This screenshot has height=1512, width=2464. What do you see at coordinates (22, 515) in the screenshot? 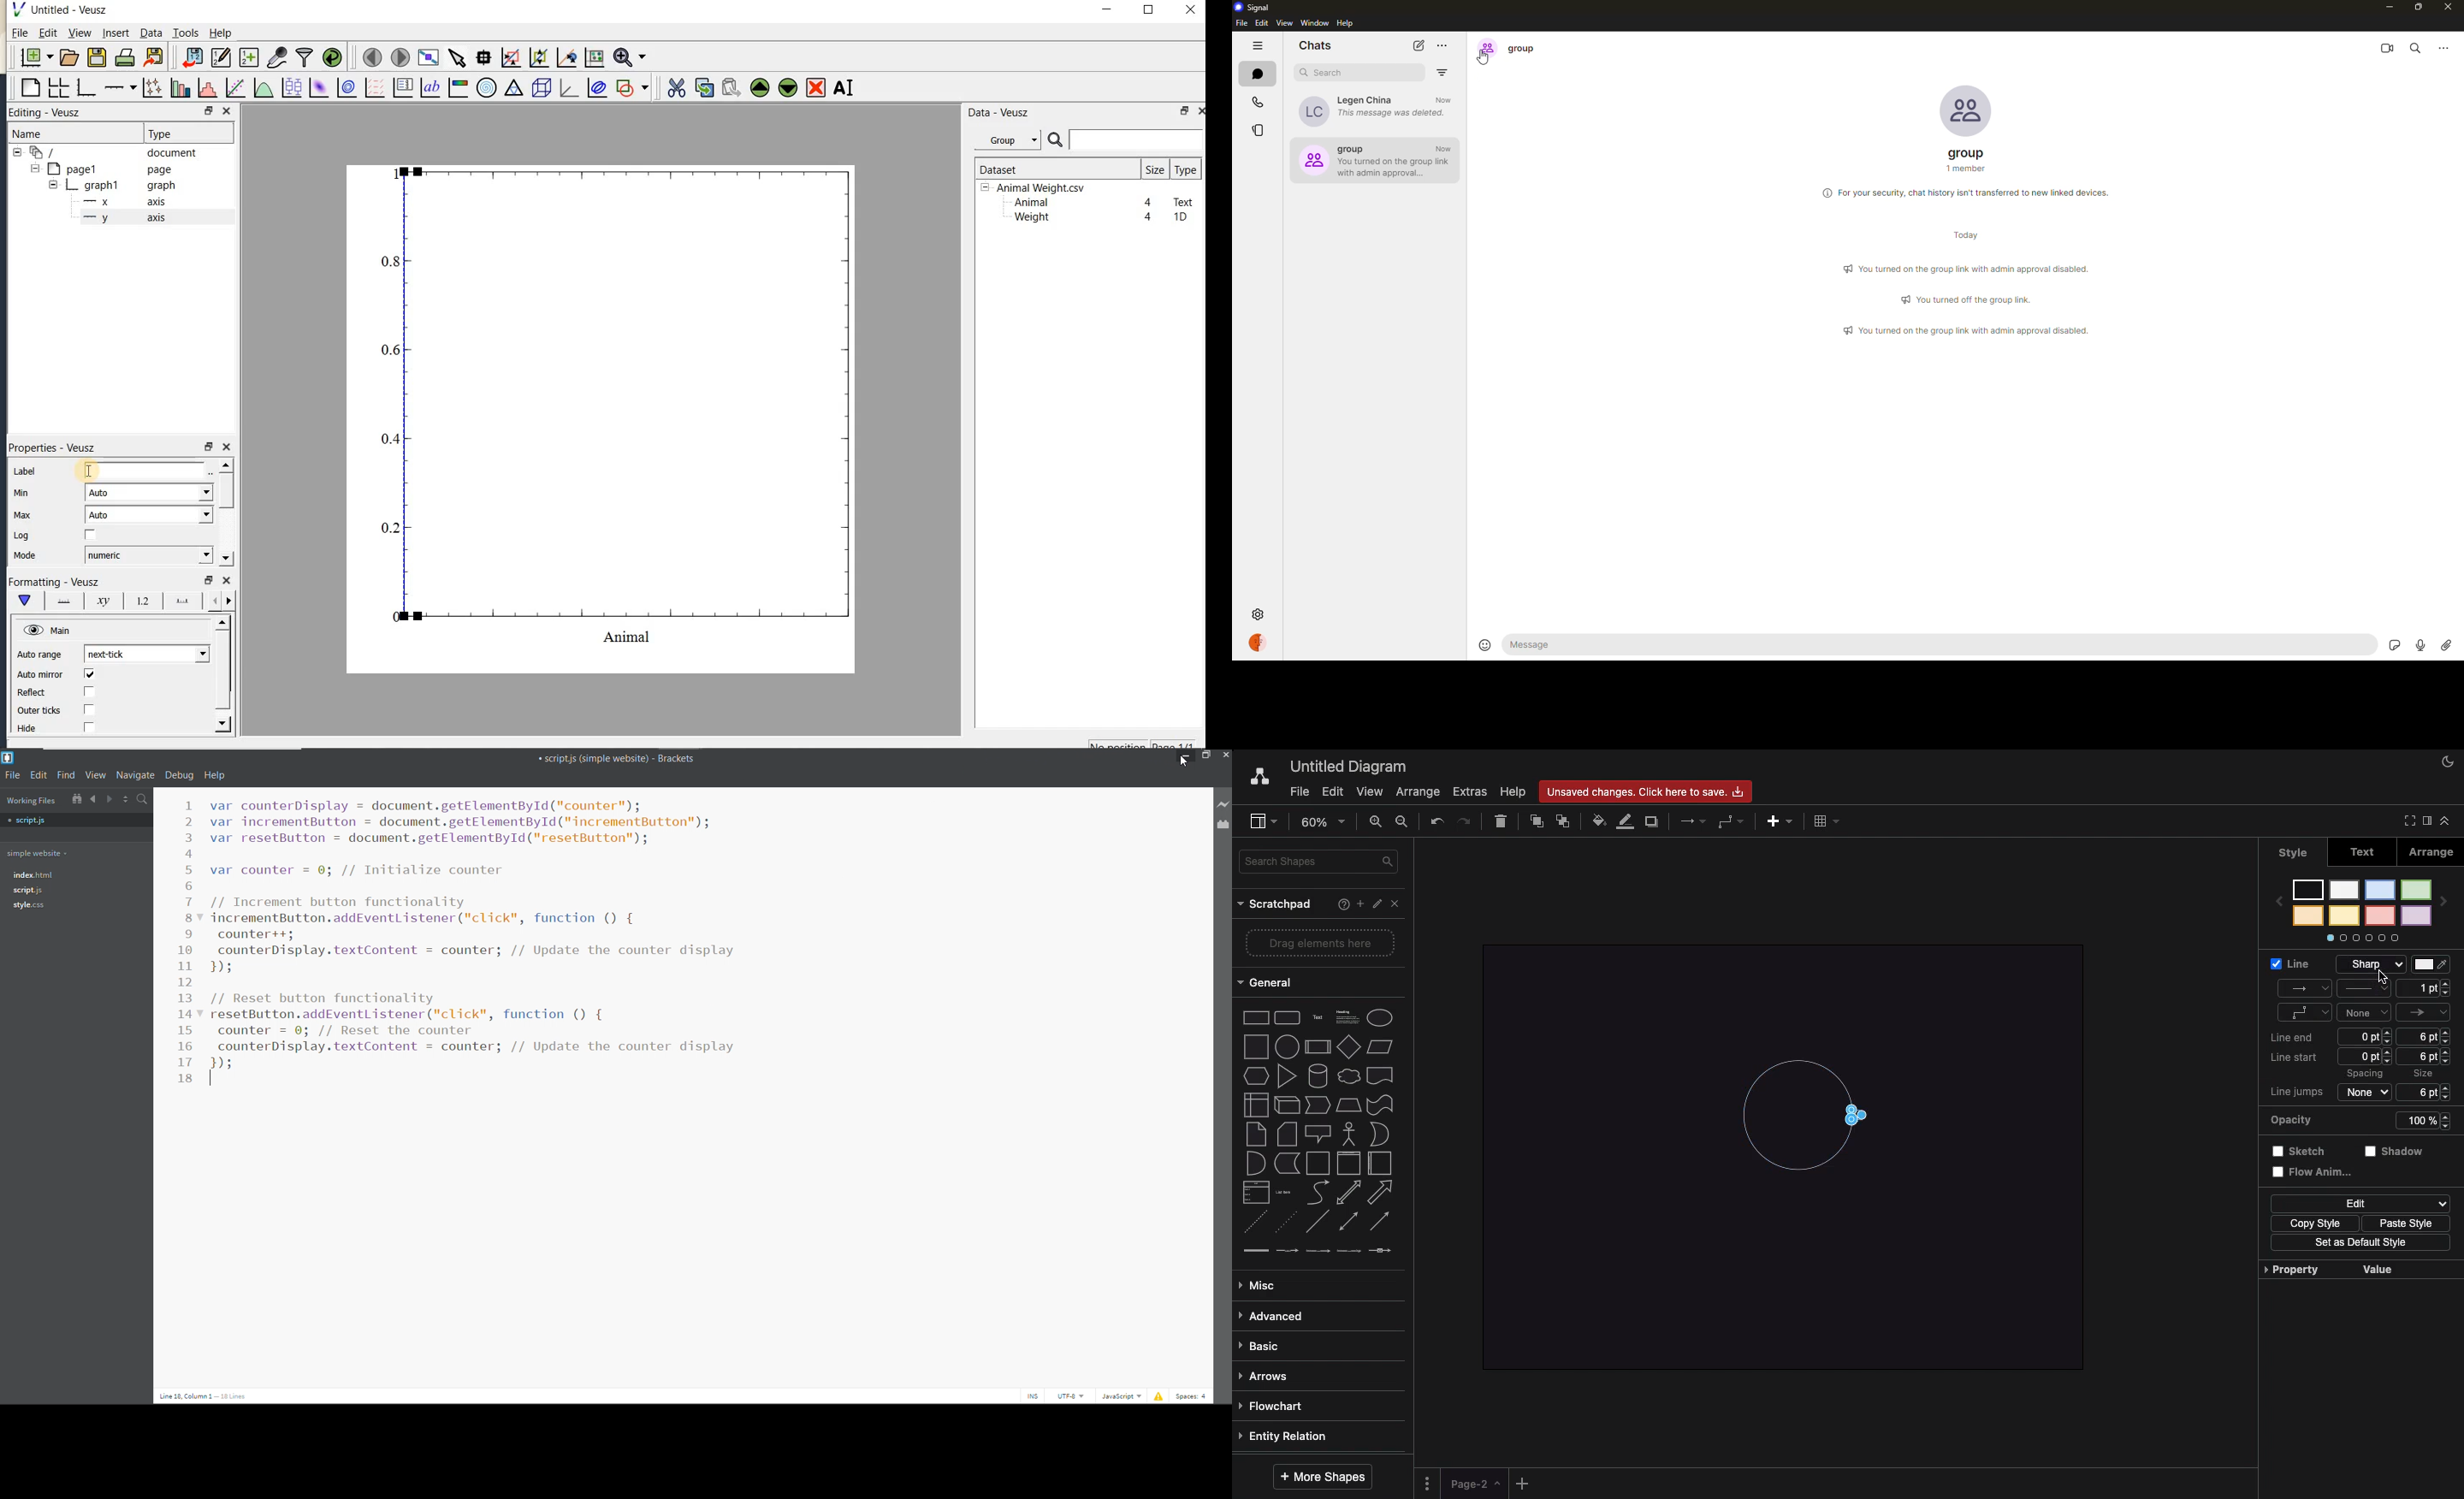
I see `Max` at bounding box center [22, 515].